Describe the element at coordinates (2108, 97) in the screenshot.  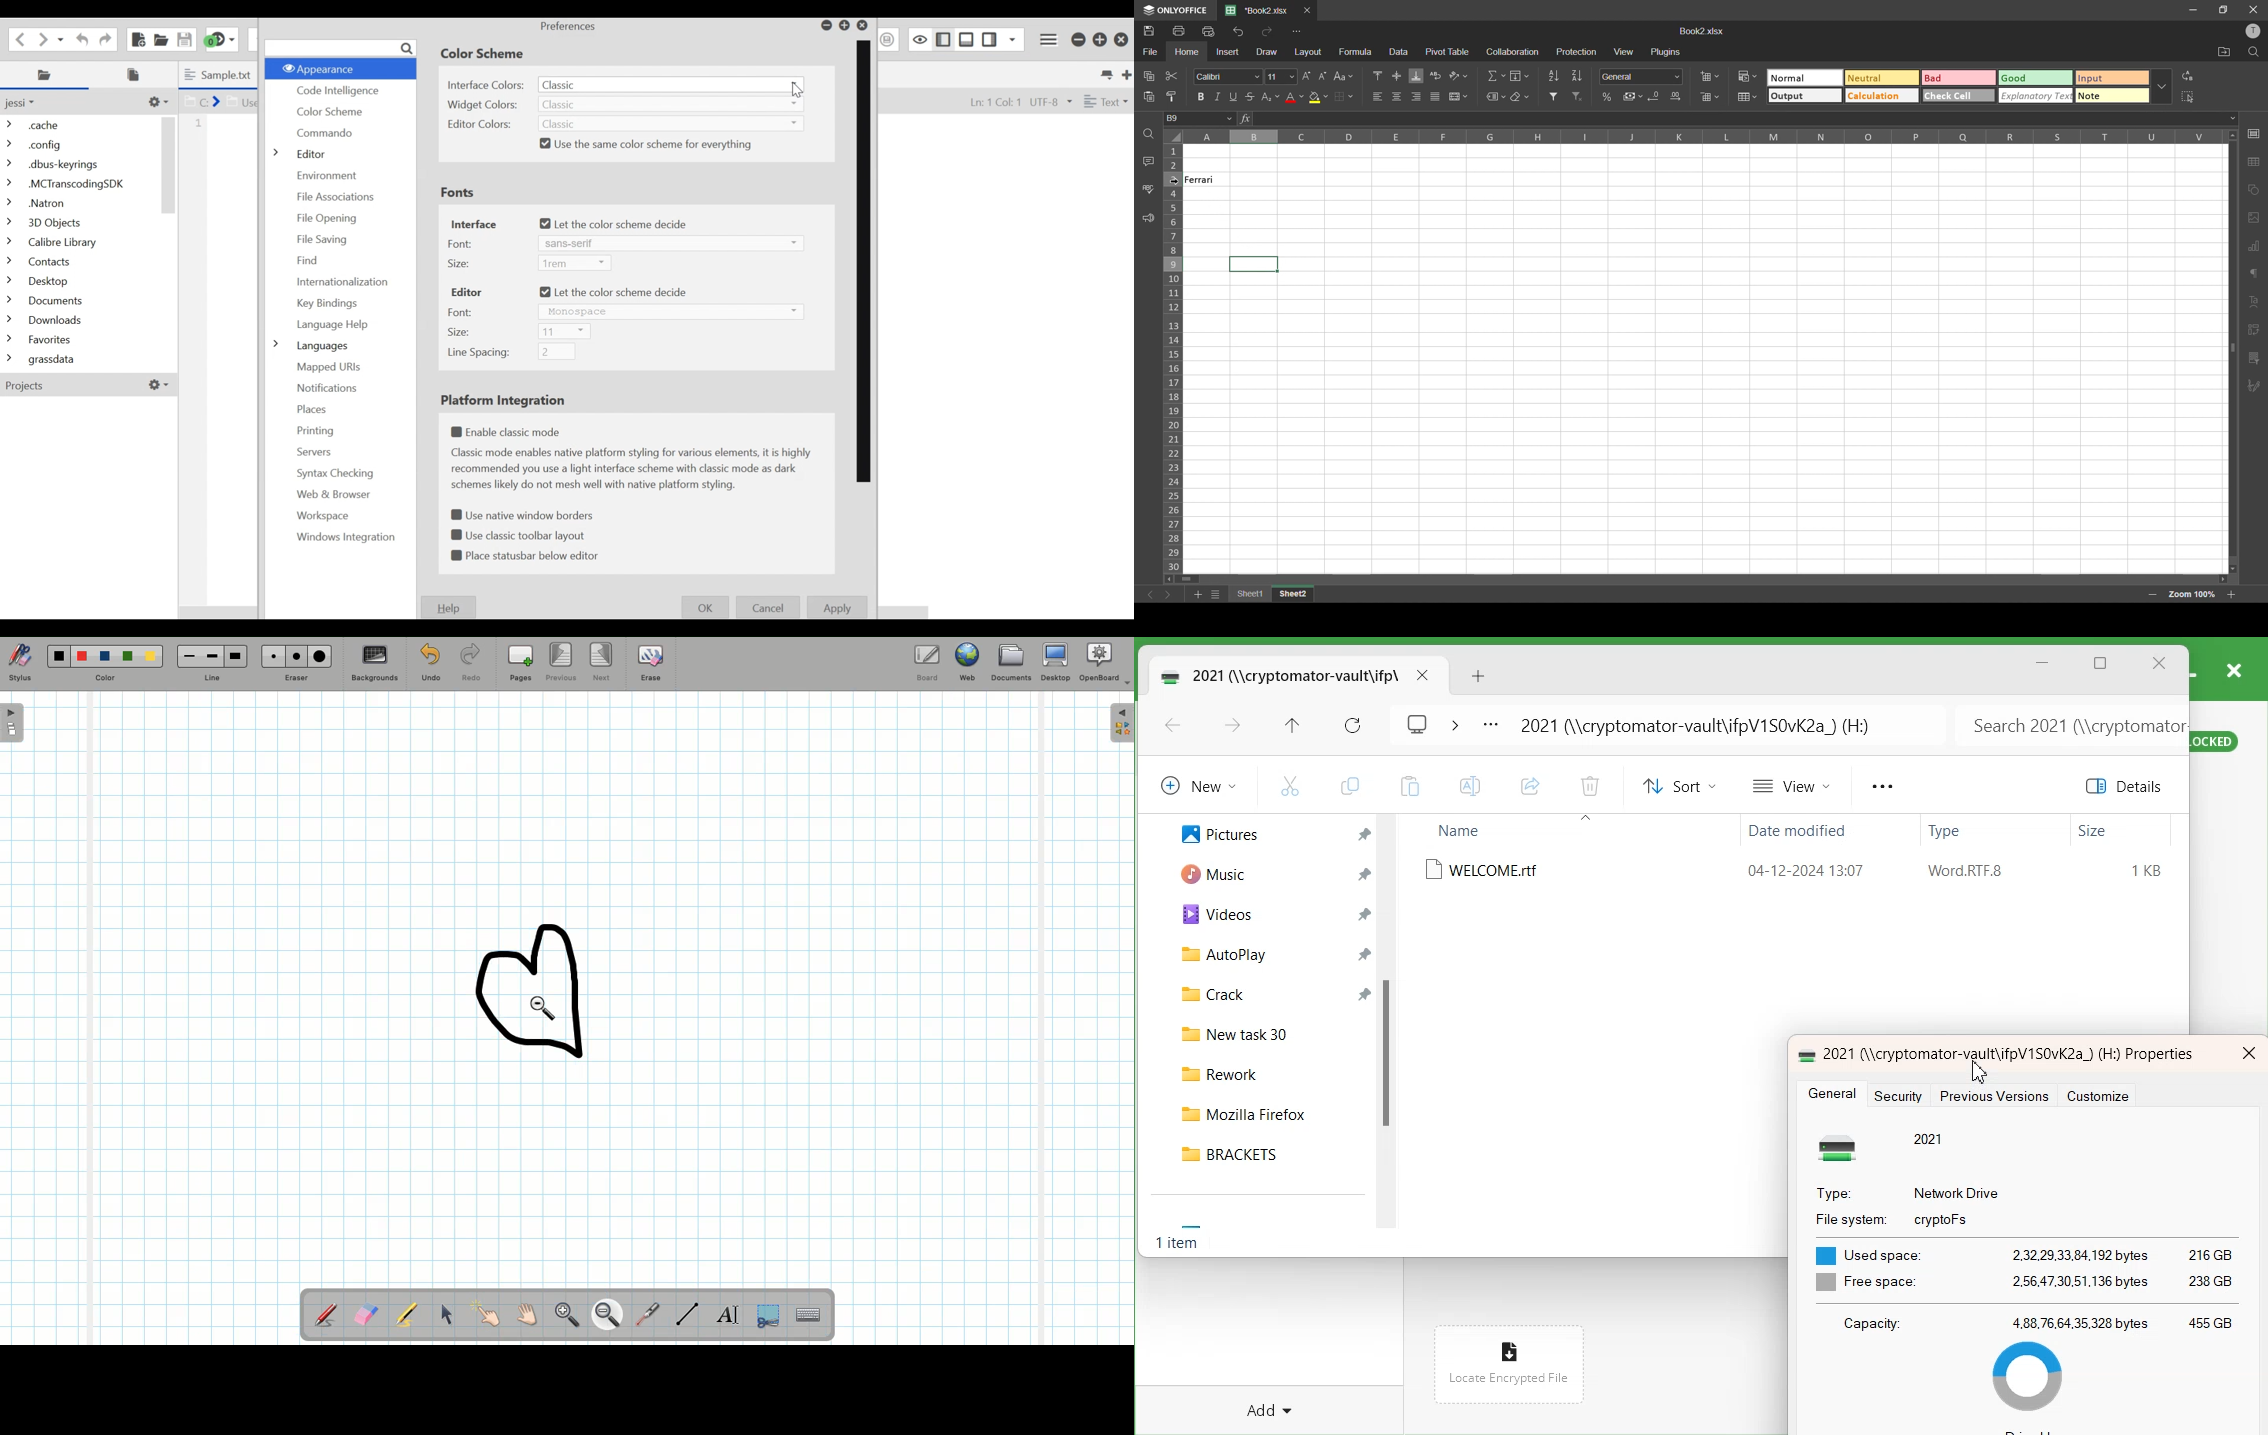
I see `note` at that location.